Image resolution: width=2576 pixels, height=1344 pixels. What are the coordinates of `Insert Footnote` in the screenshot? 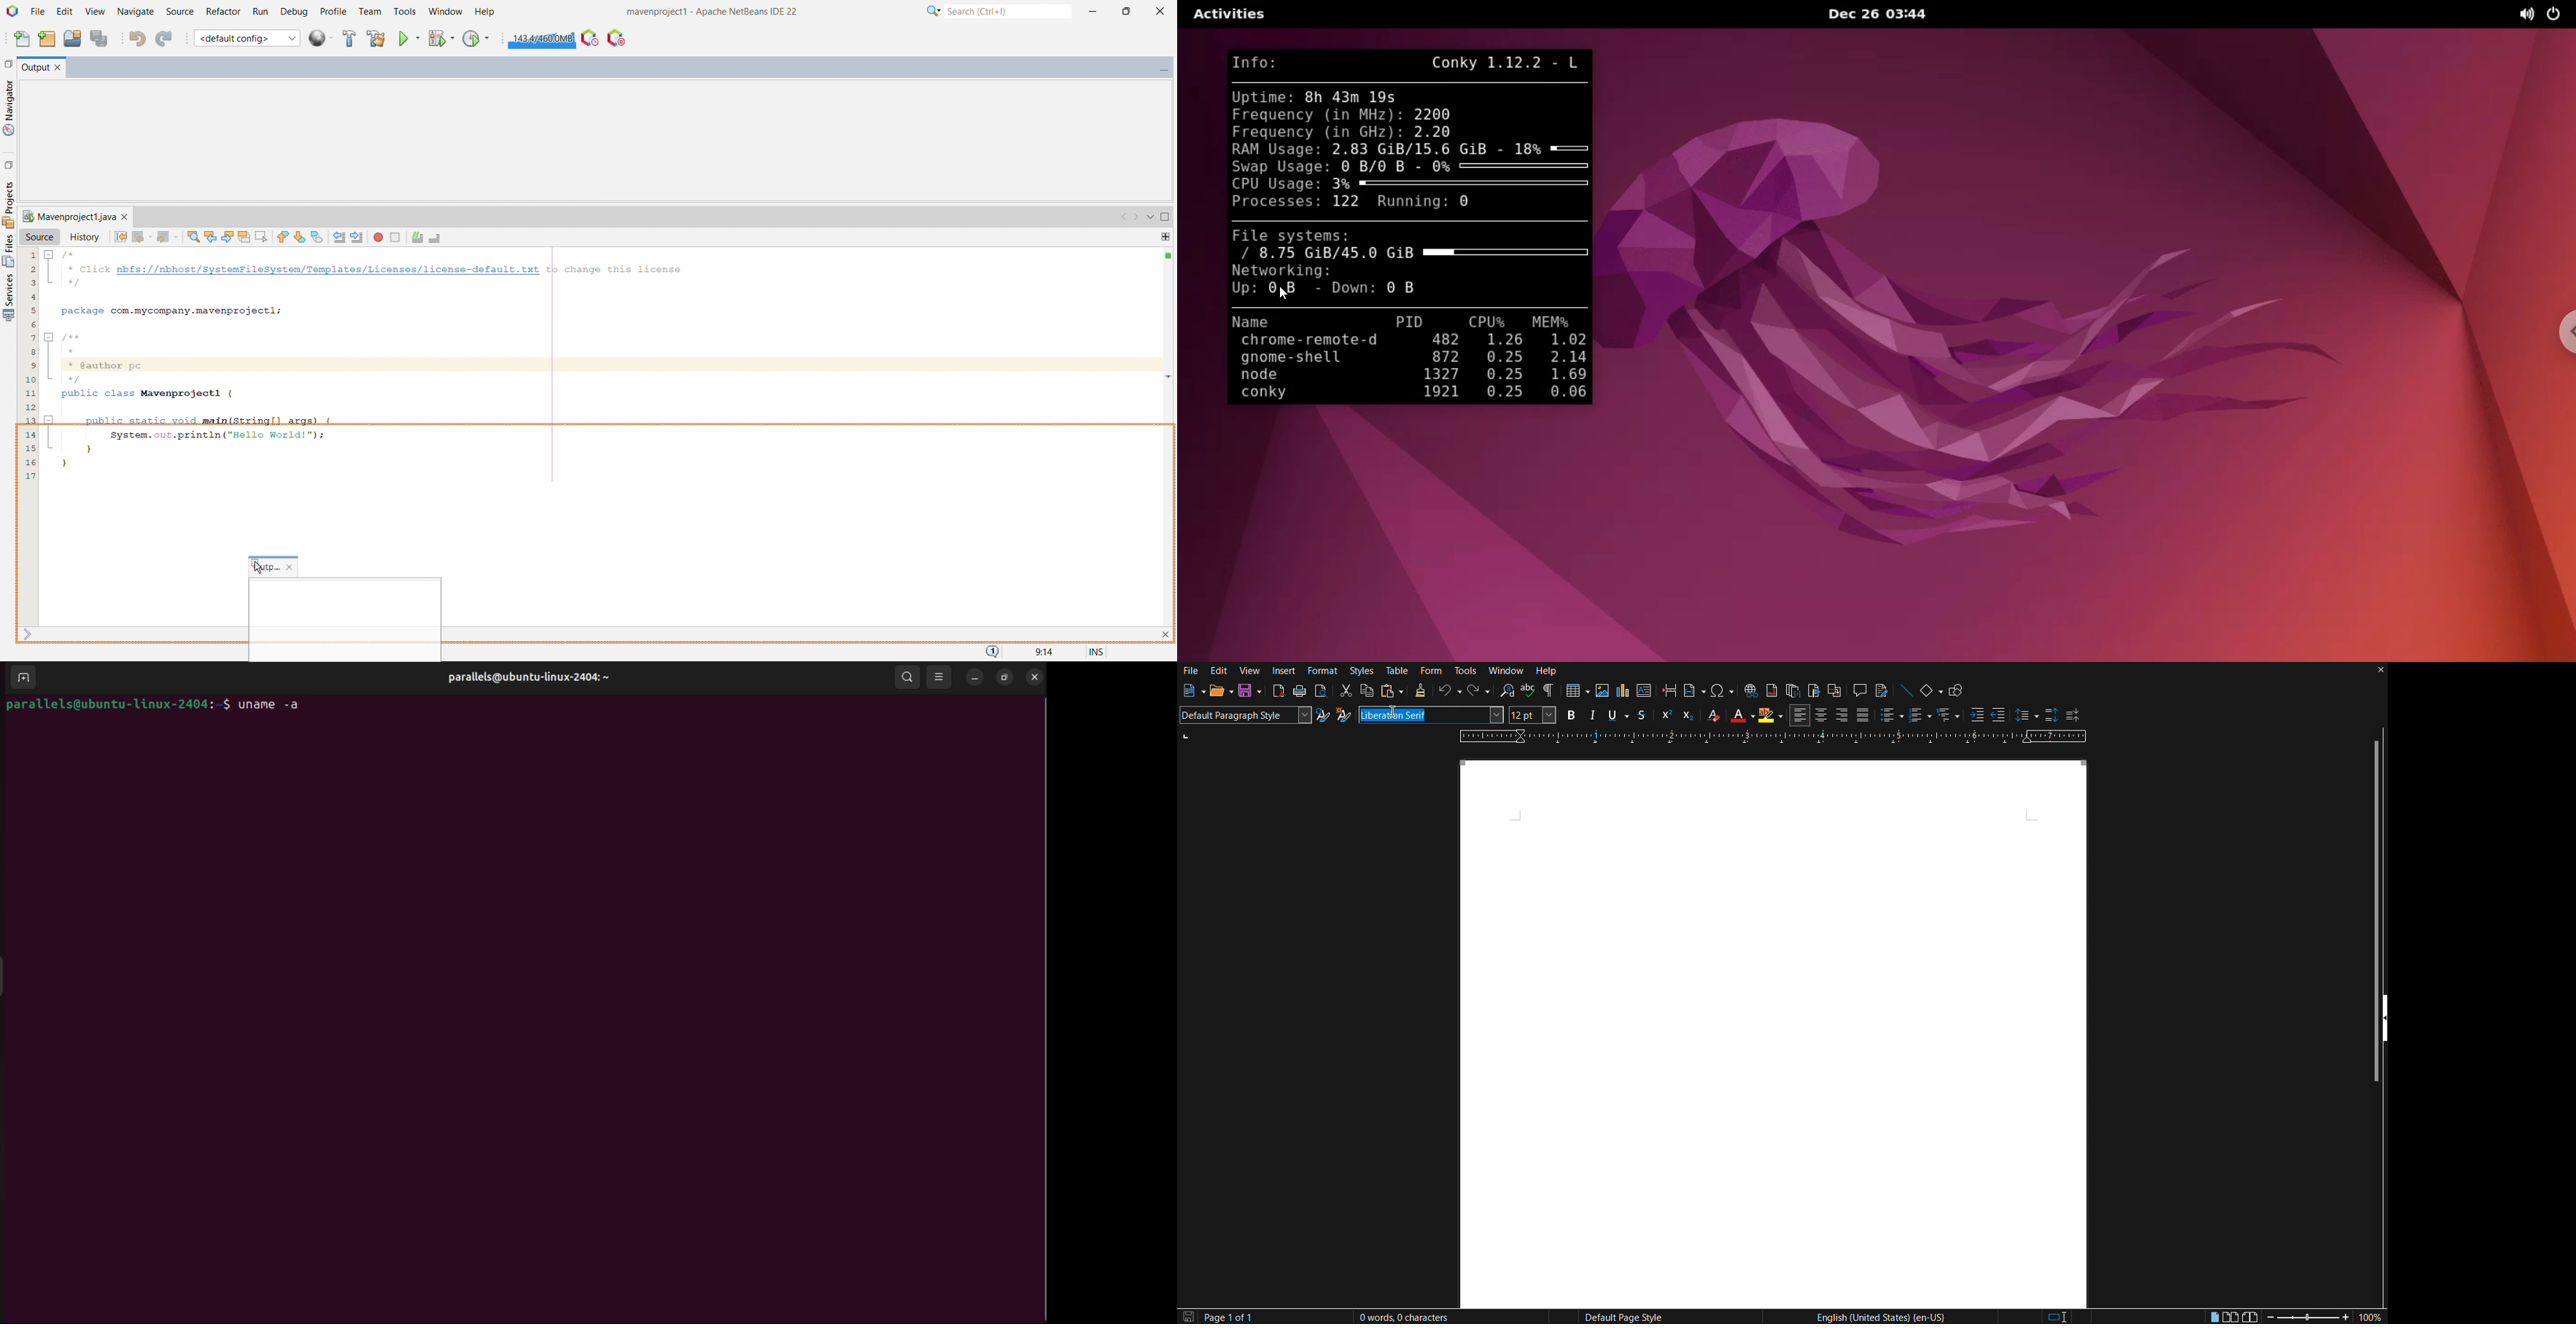 It's located at (1773, 692).